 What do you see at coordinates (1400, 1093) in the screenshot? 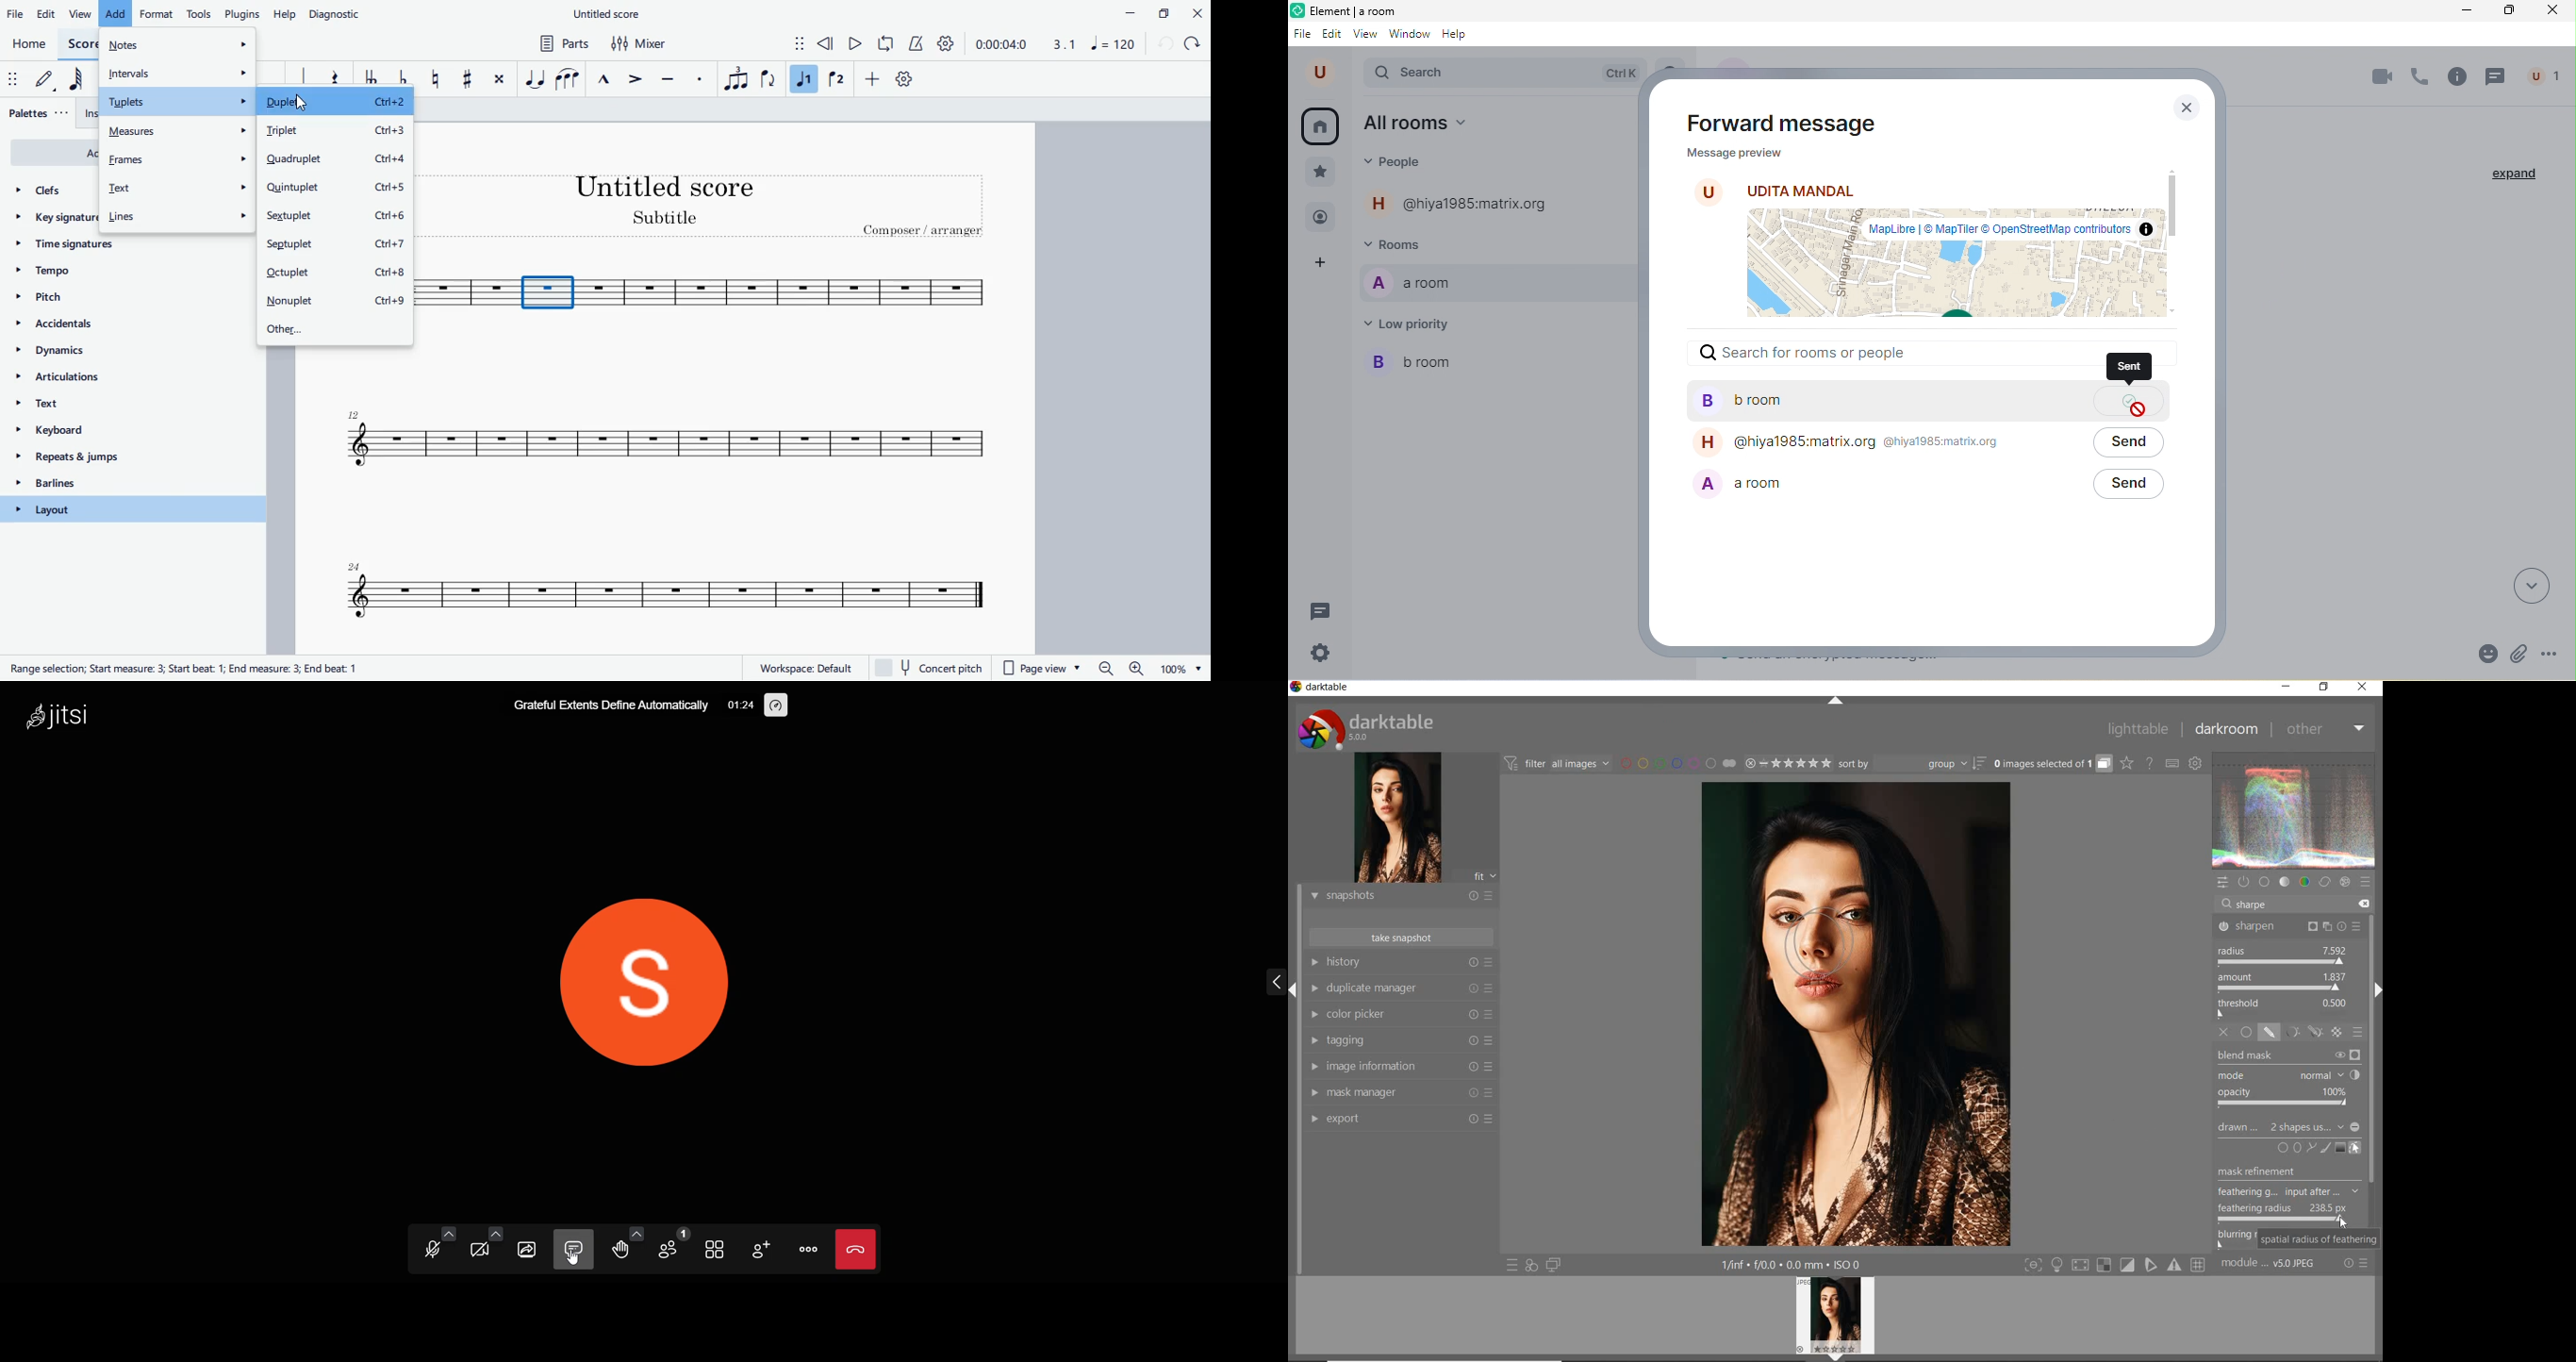
I see `MAASK MANAGER` at bounding box center [1400, 1093].